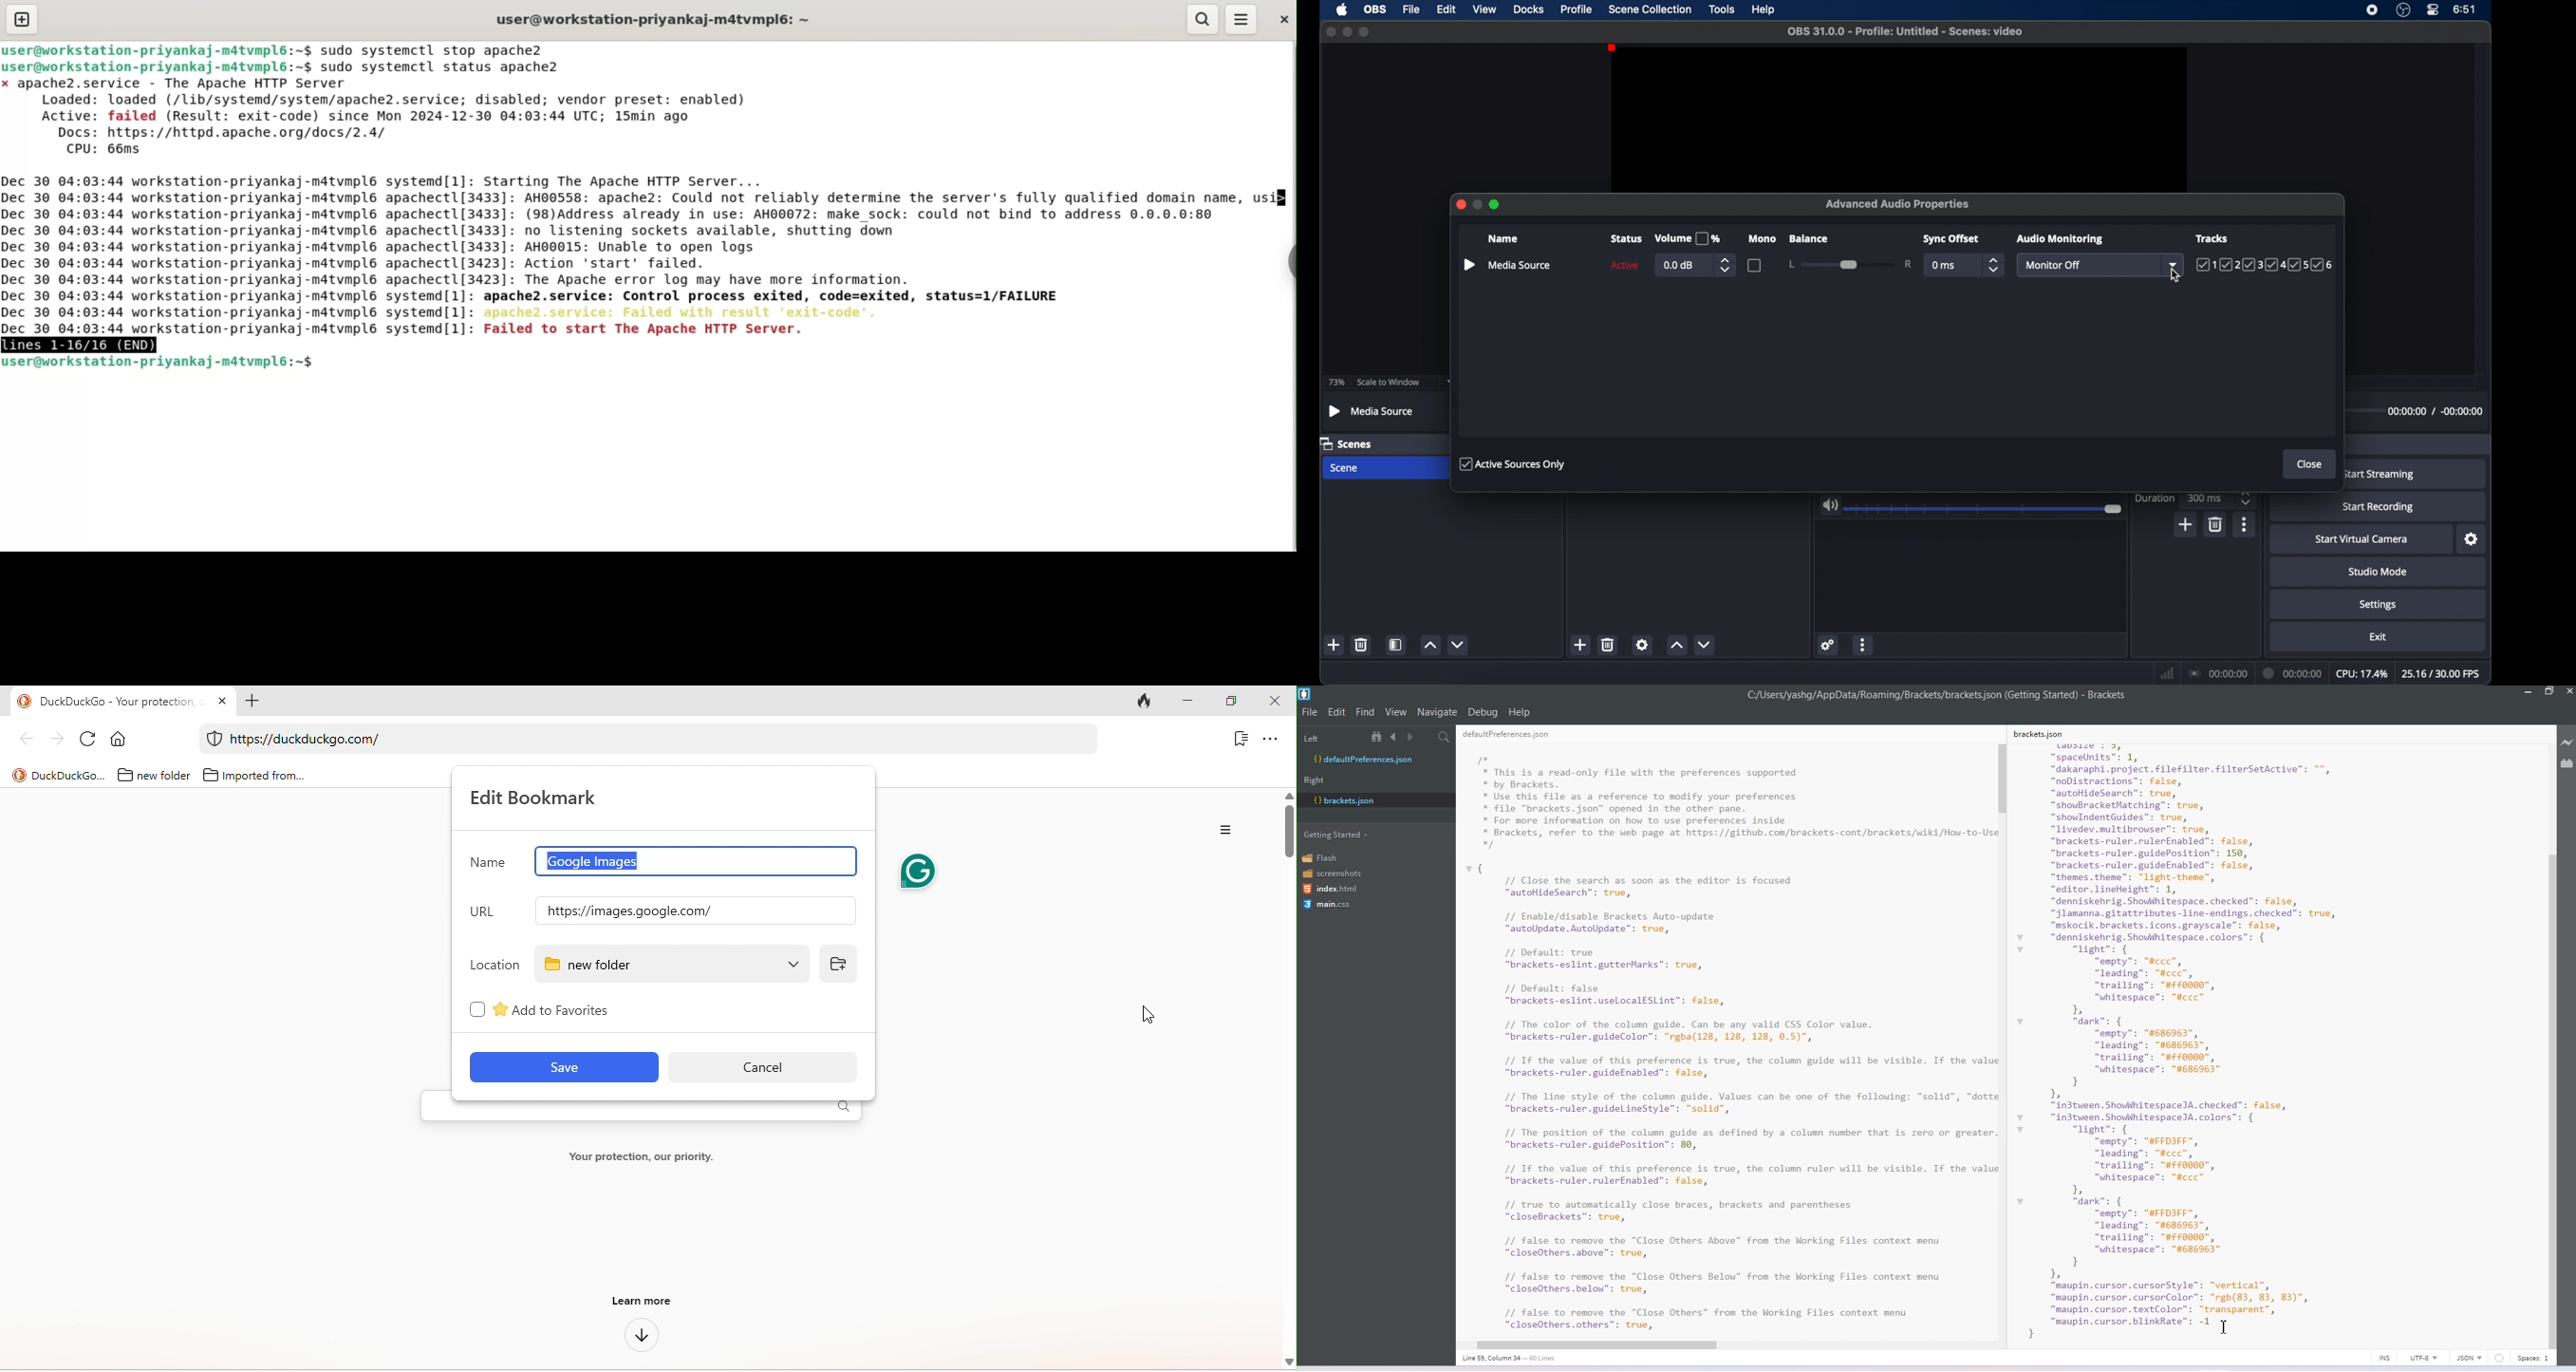 Image resolution: width=2576 pixels, height=1372 pixels. What do you see at coordinates (1335, 383) in the screenshot?
I see `73%` at bounding box center [1335, 383].